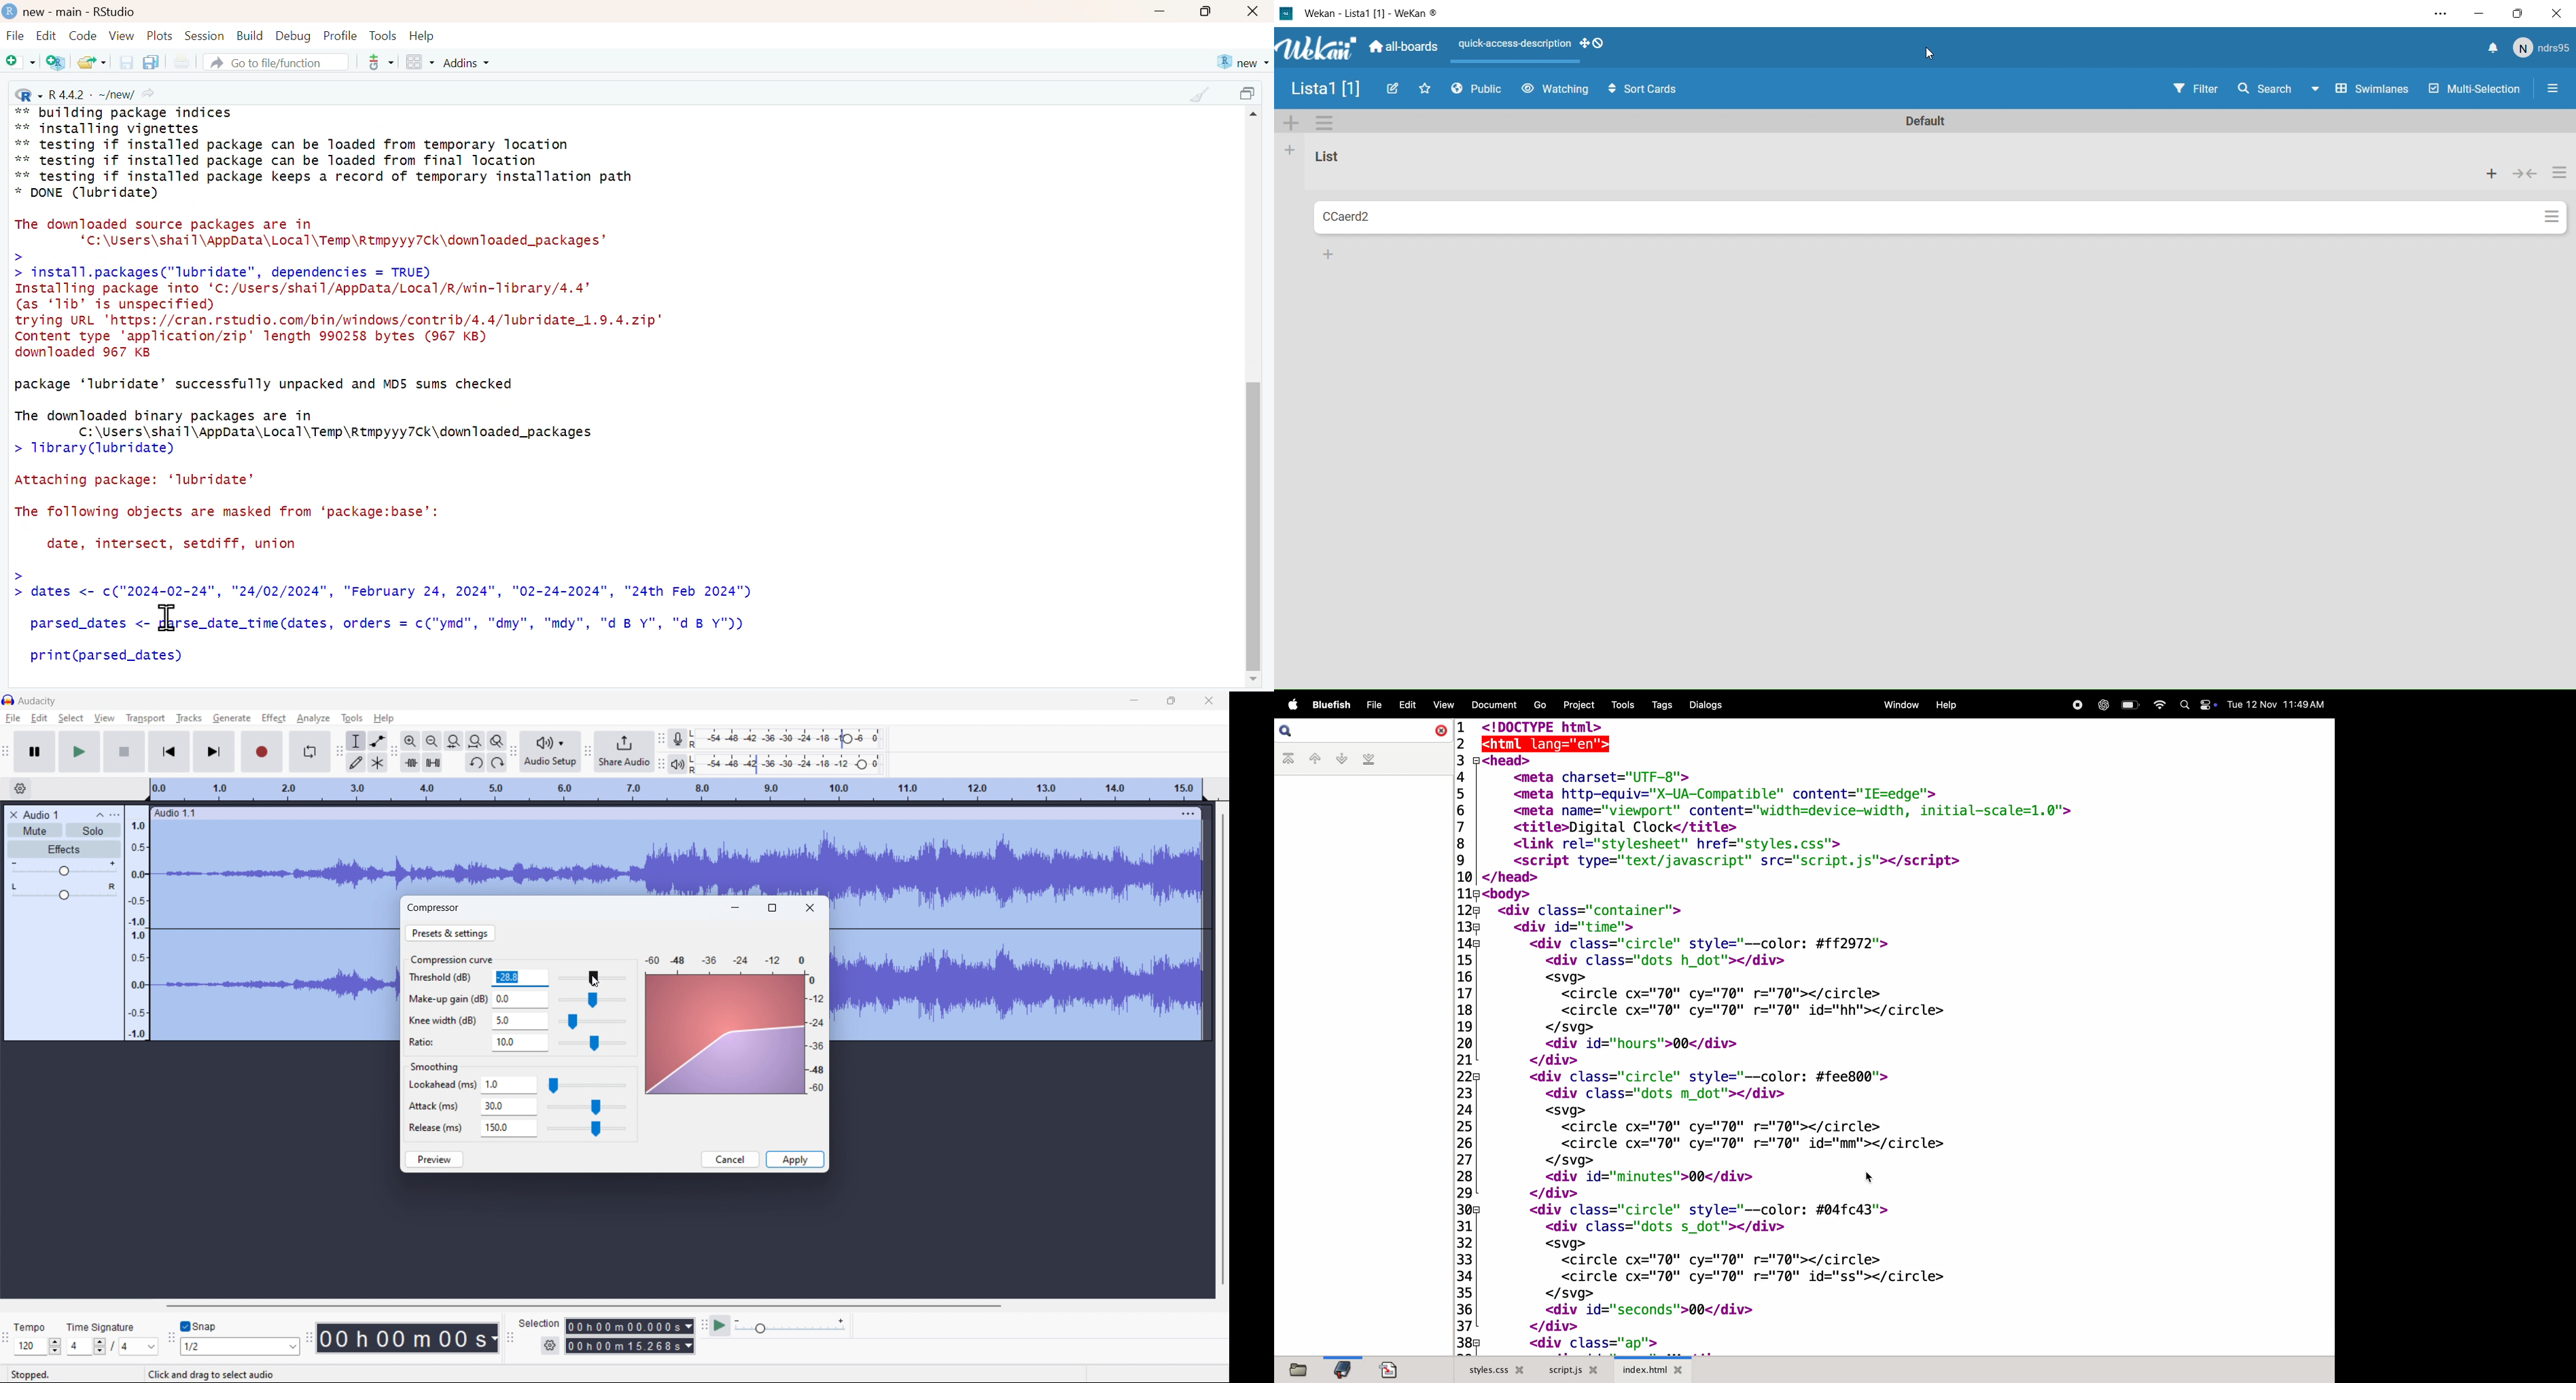  I want to click on attack slider, so click(587, 1108).